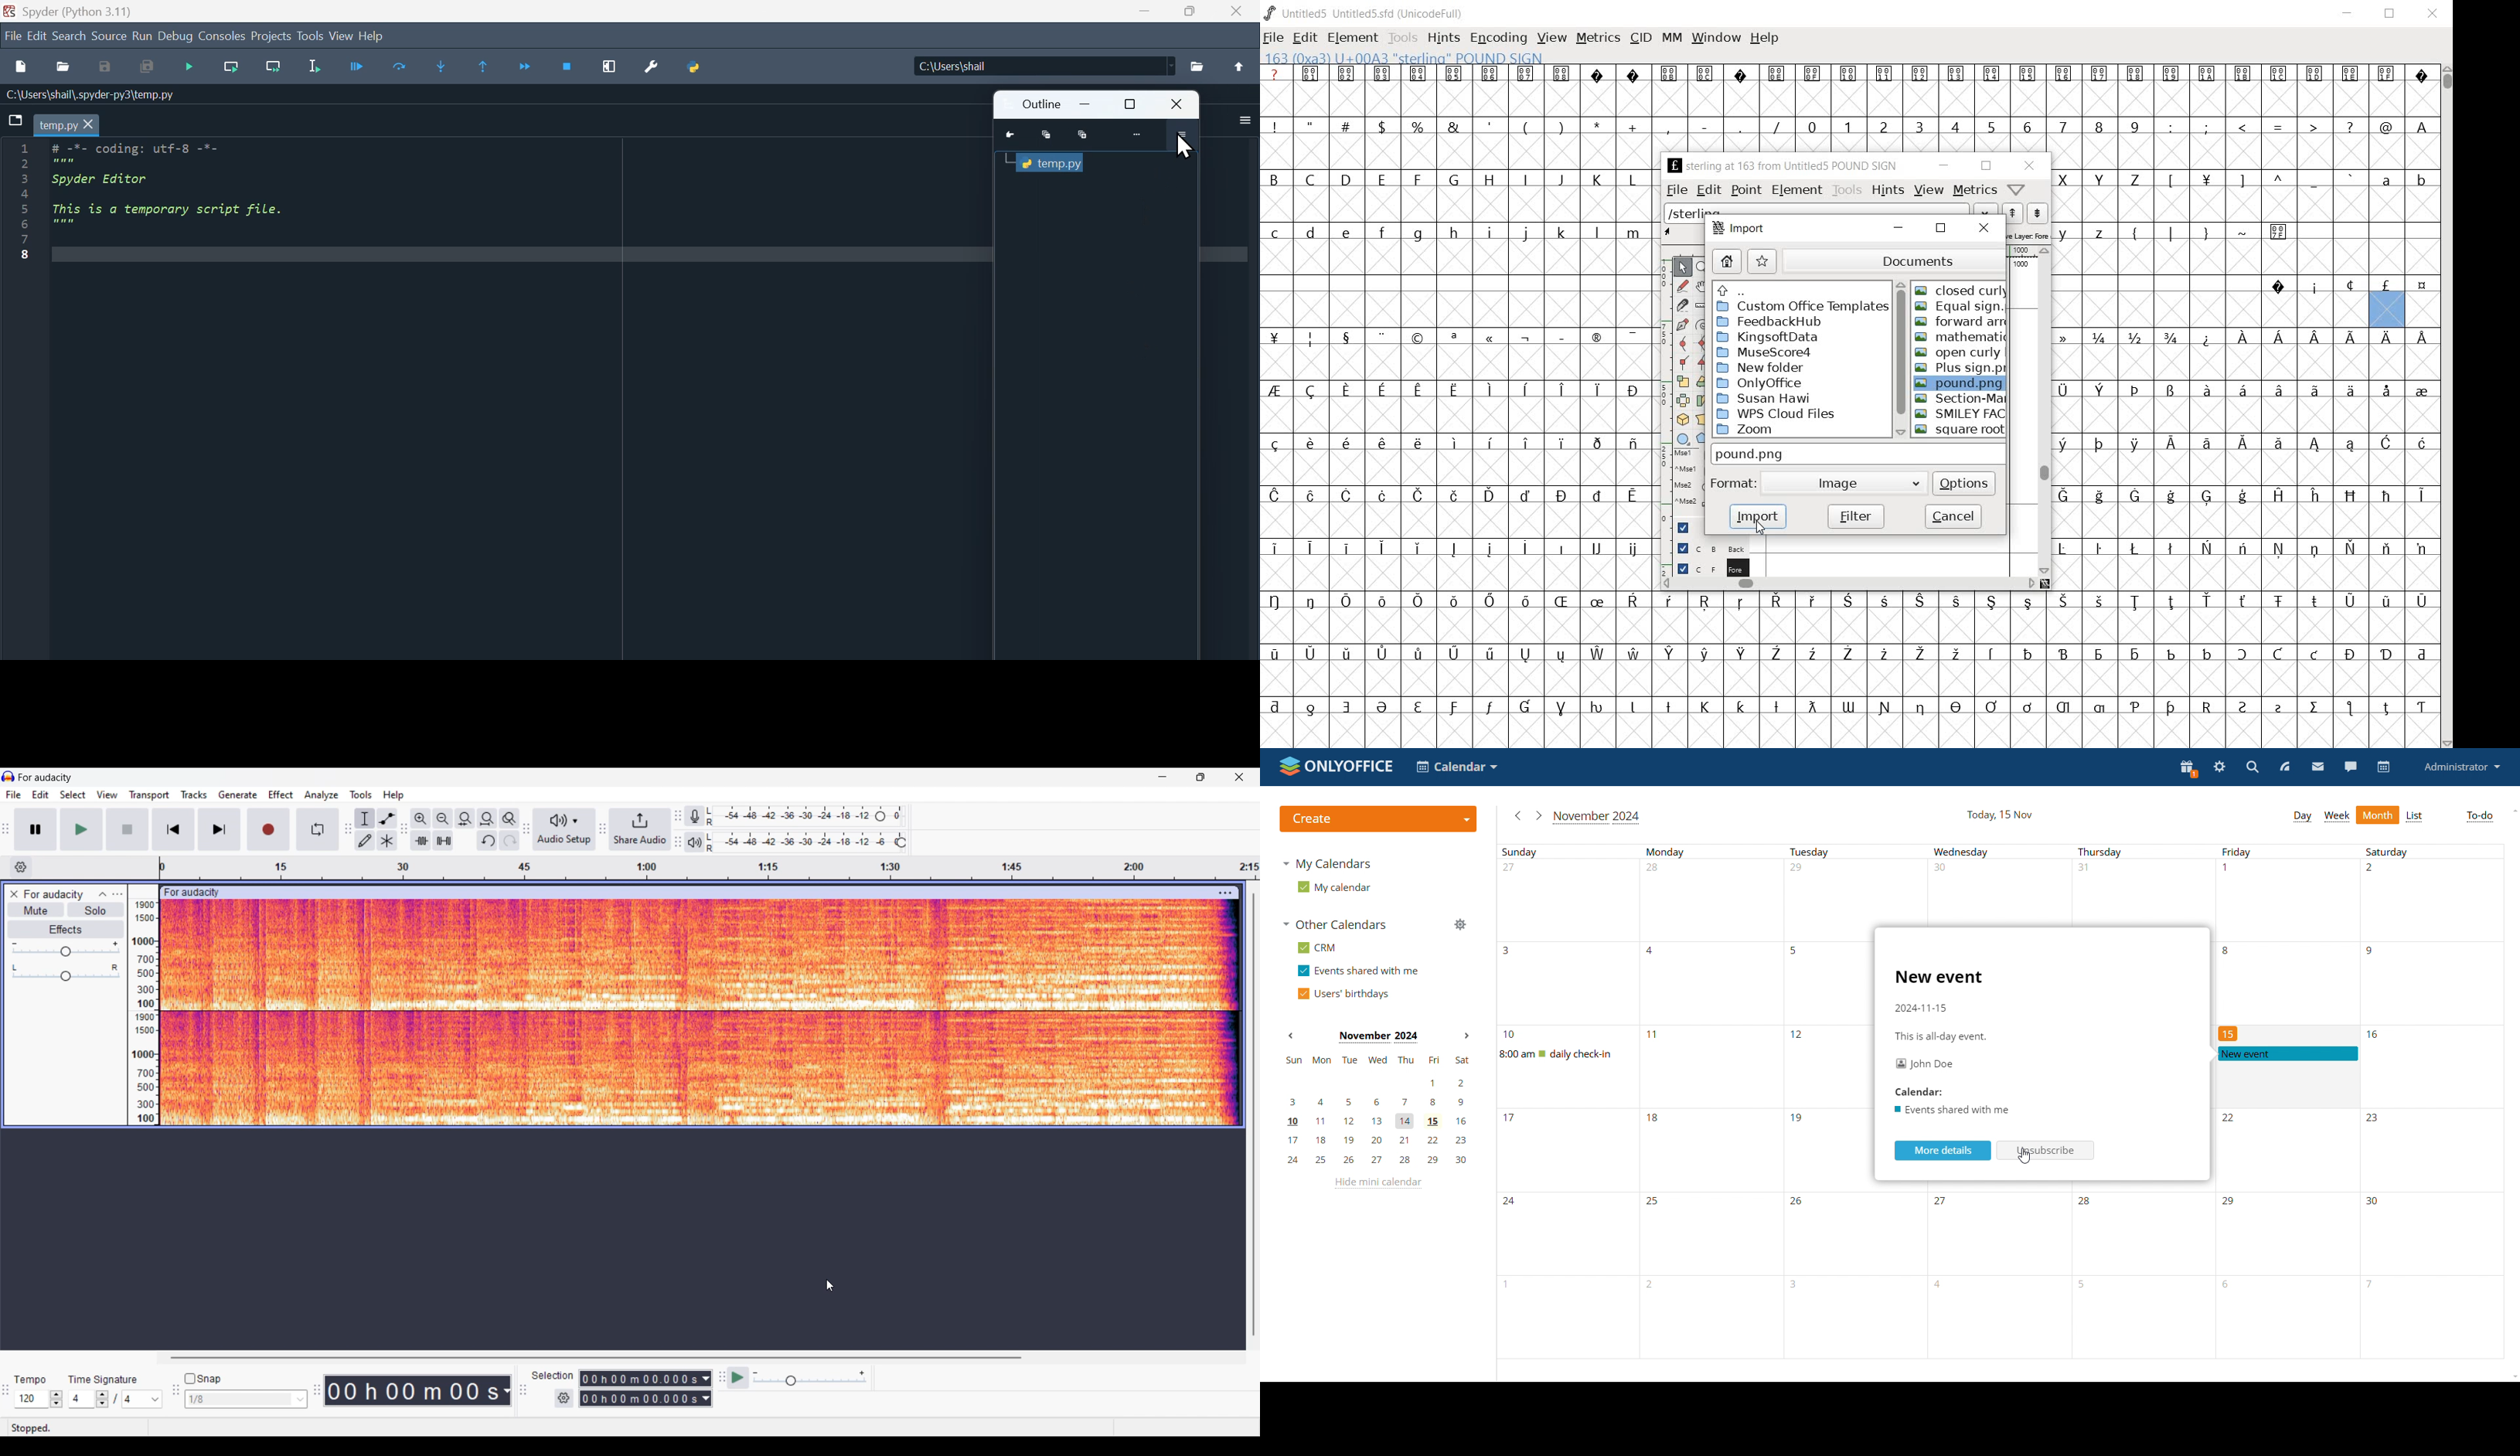  I want to click on Symbol, so click(2350, 391).